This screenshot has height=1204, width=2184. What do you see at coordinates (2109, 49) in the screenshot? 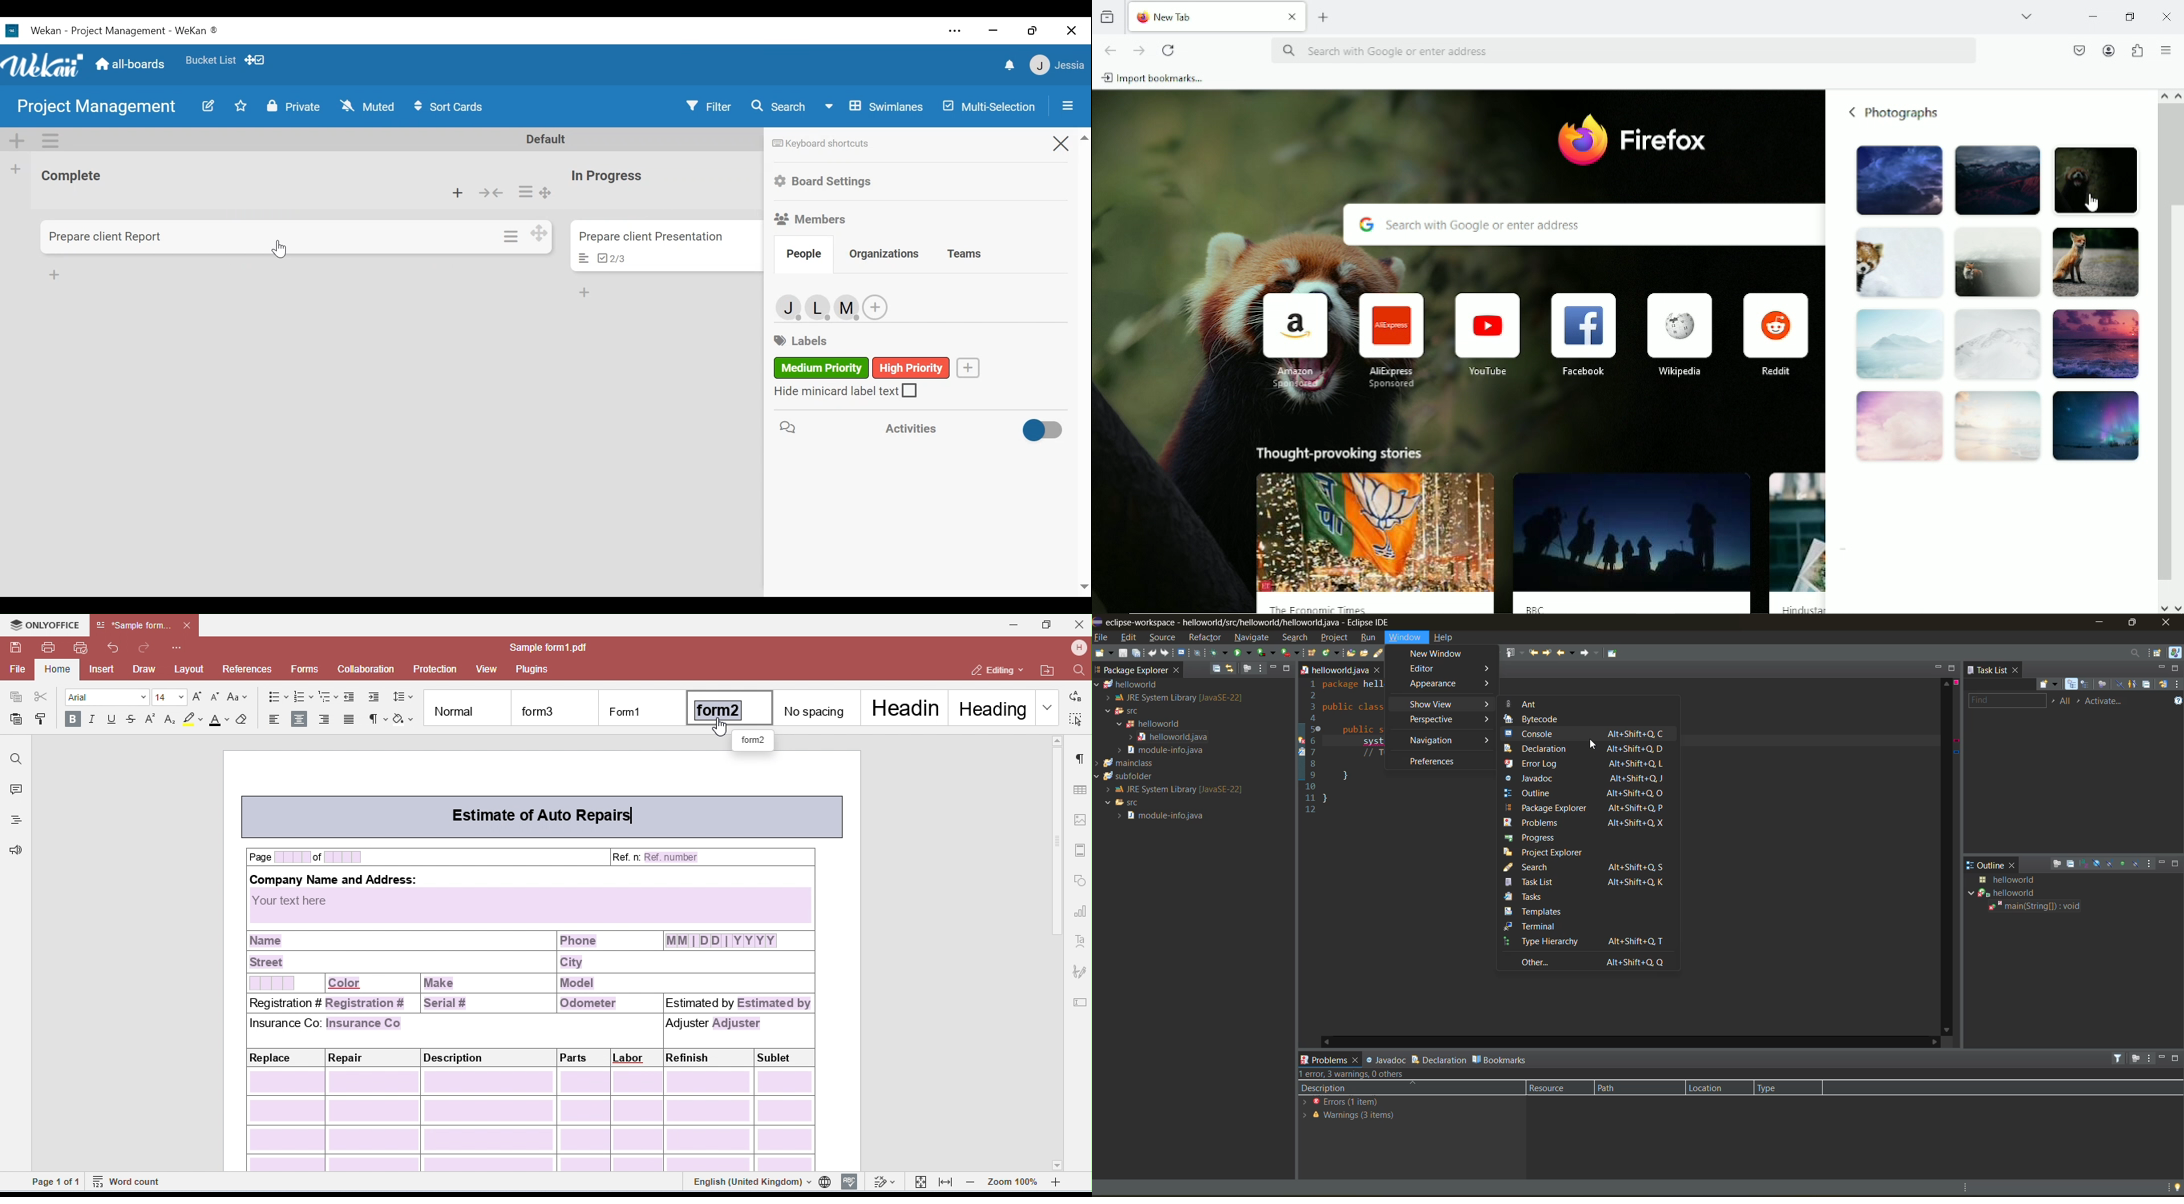
I see `Account` at bounding box center [2109, 49].